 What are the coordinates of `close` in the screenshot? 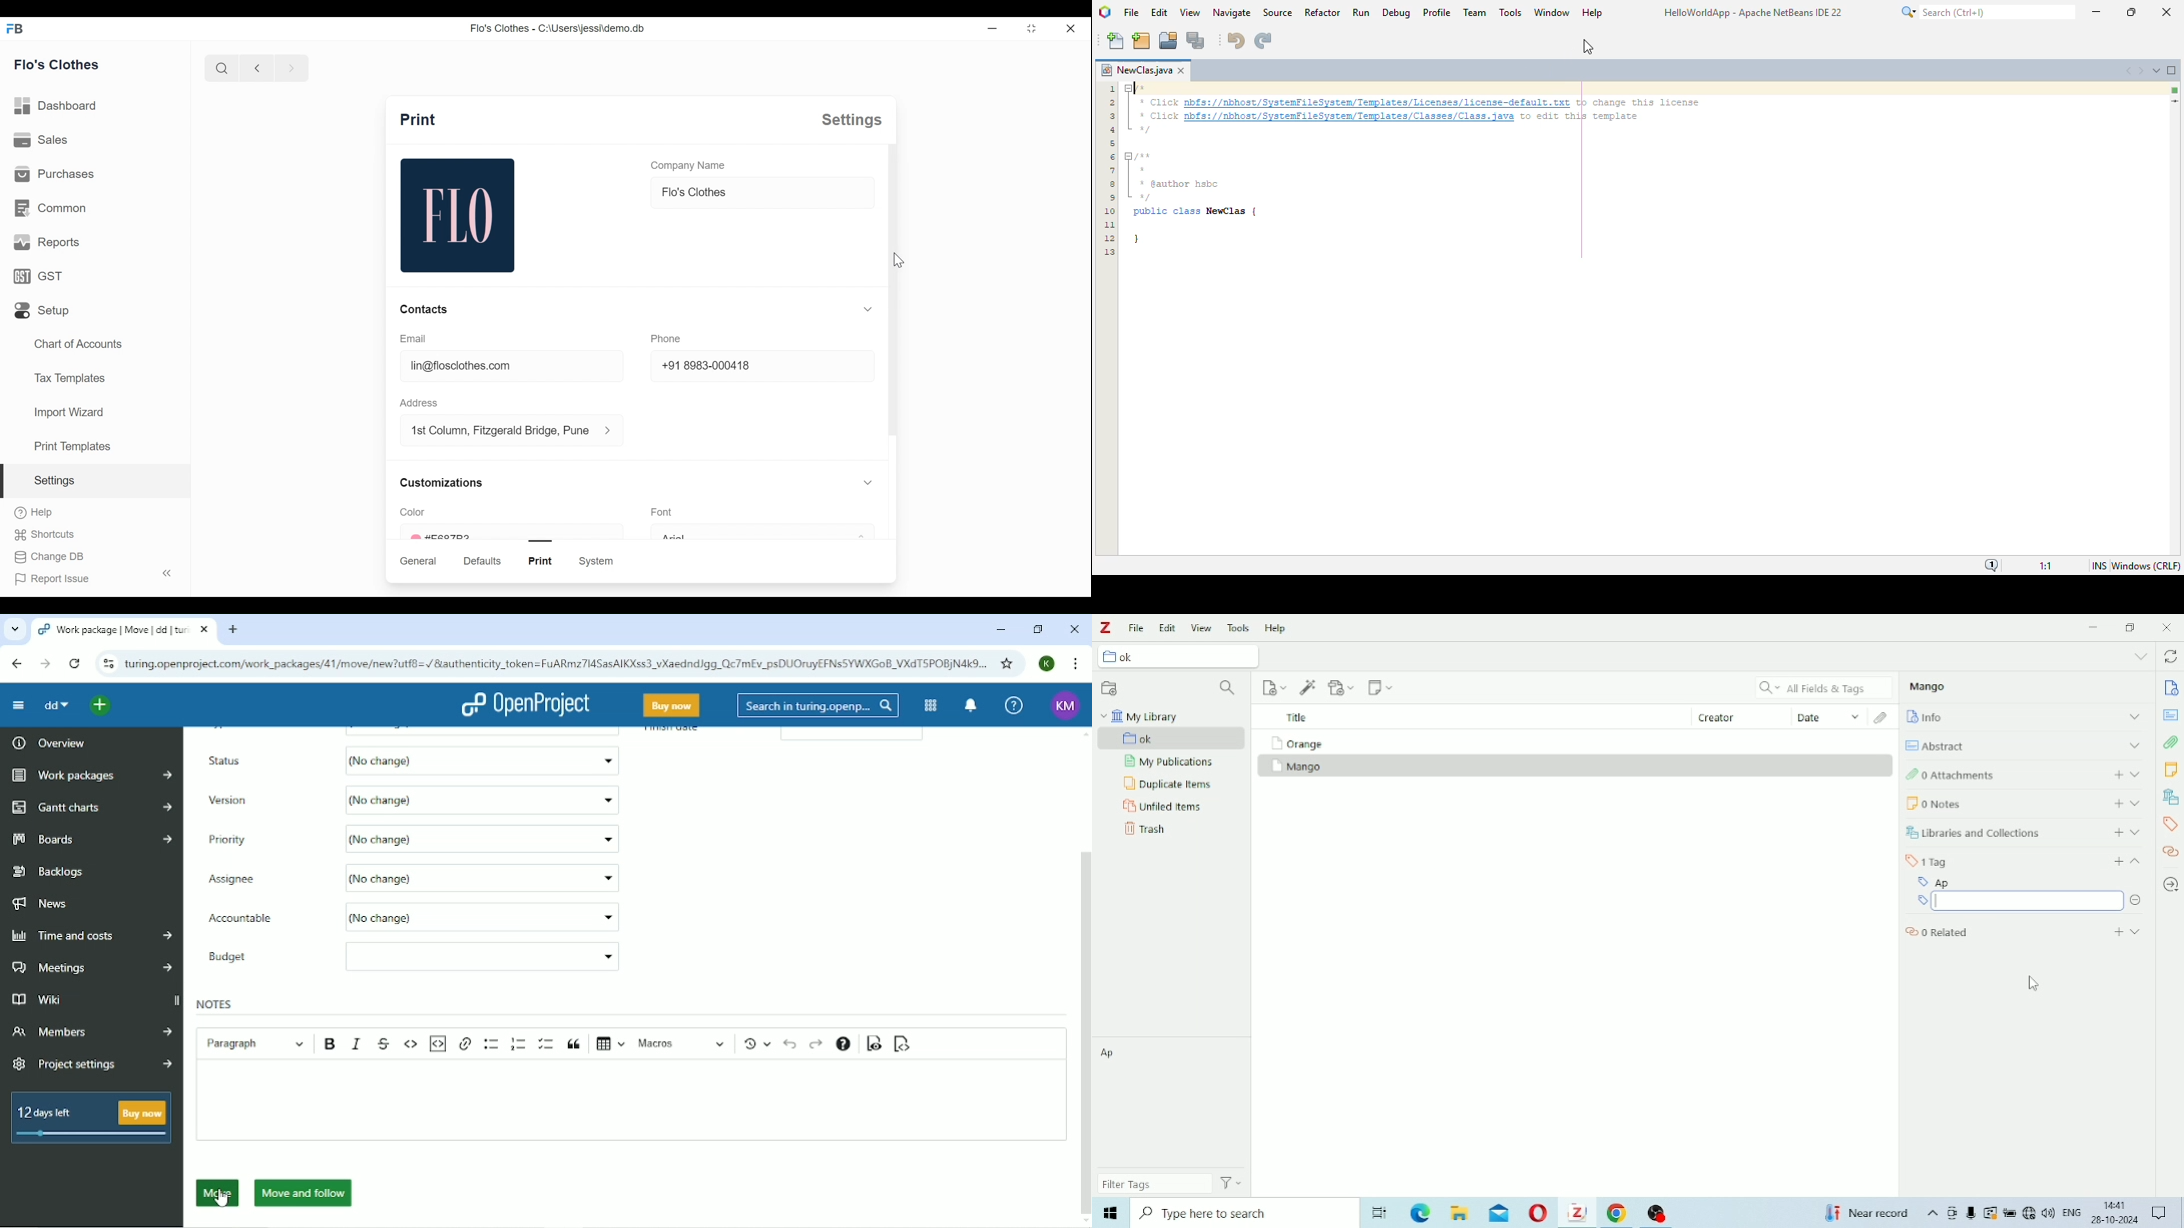 It's located at (1071, 28).